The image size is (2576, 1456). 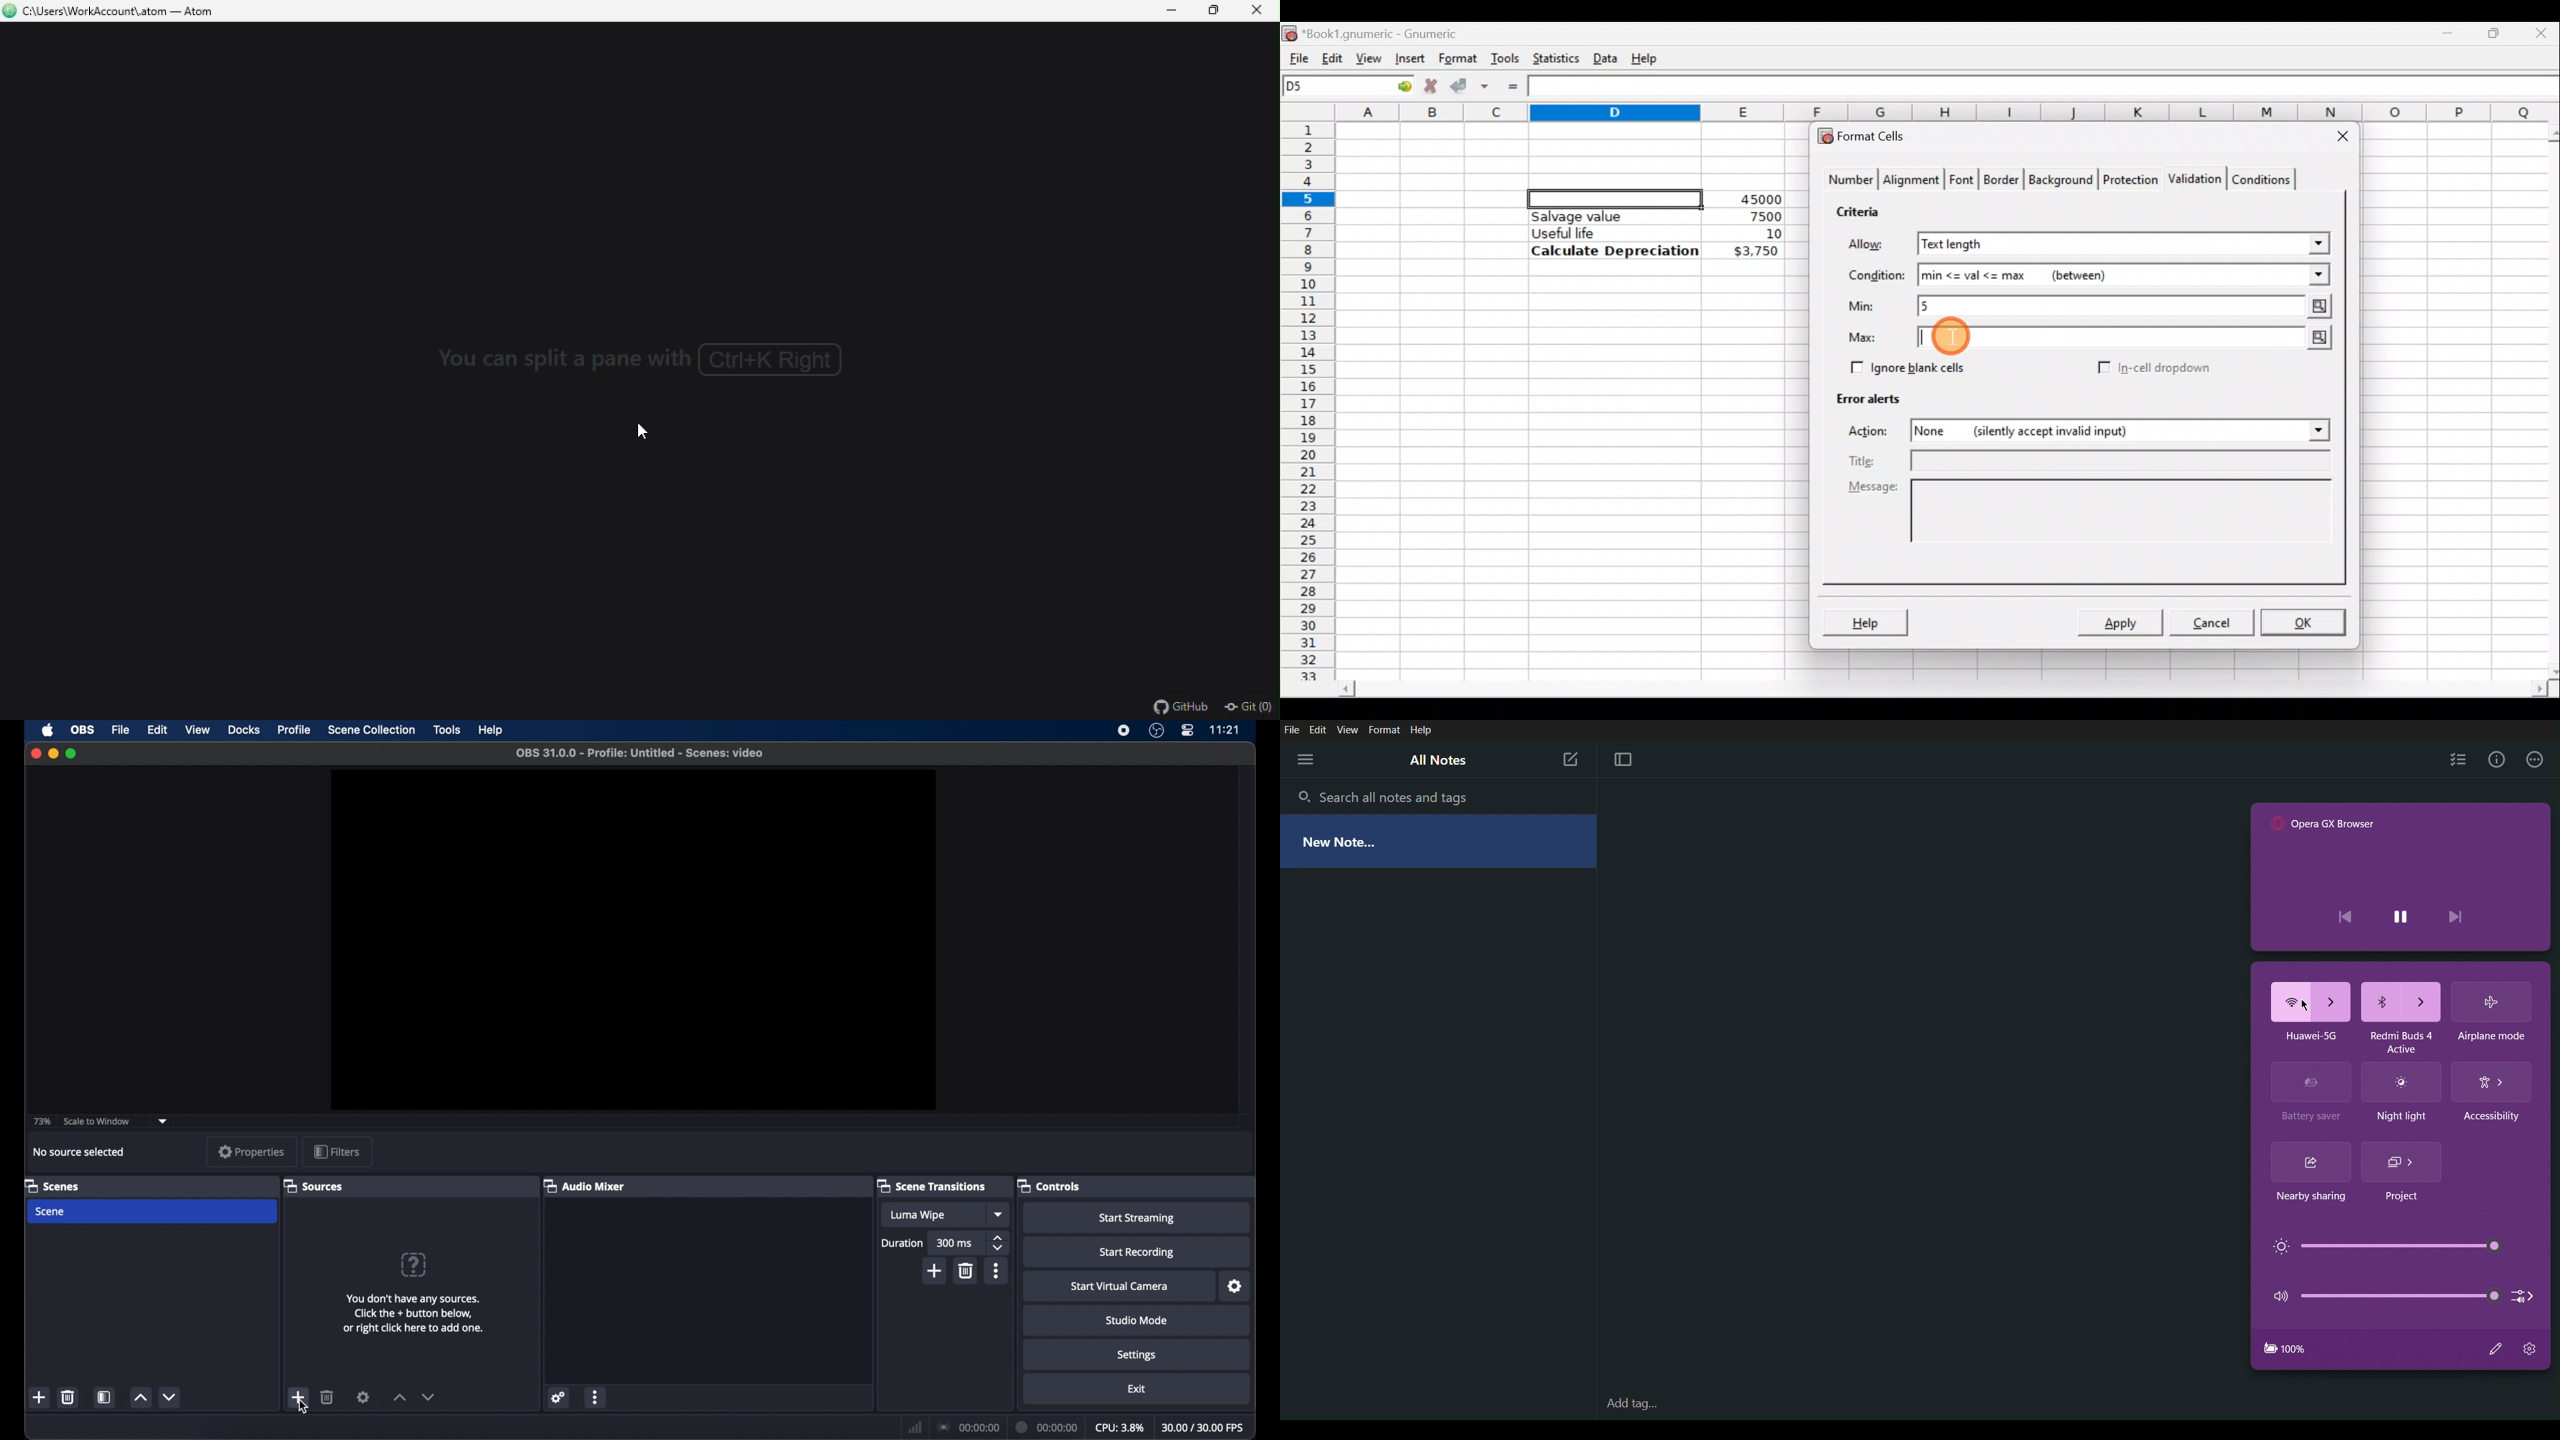 What do you see at coordinates (1905, 365) in the screenshot?
I see `Ignore blank cells` at bounding box center [1905, 365].